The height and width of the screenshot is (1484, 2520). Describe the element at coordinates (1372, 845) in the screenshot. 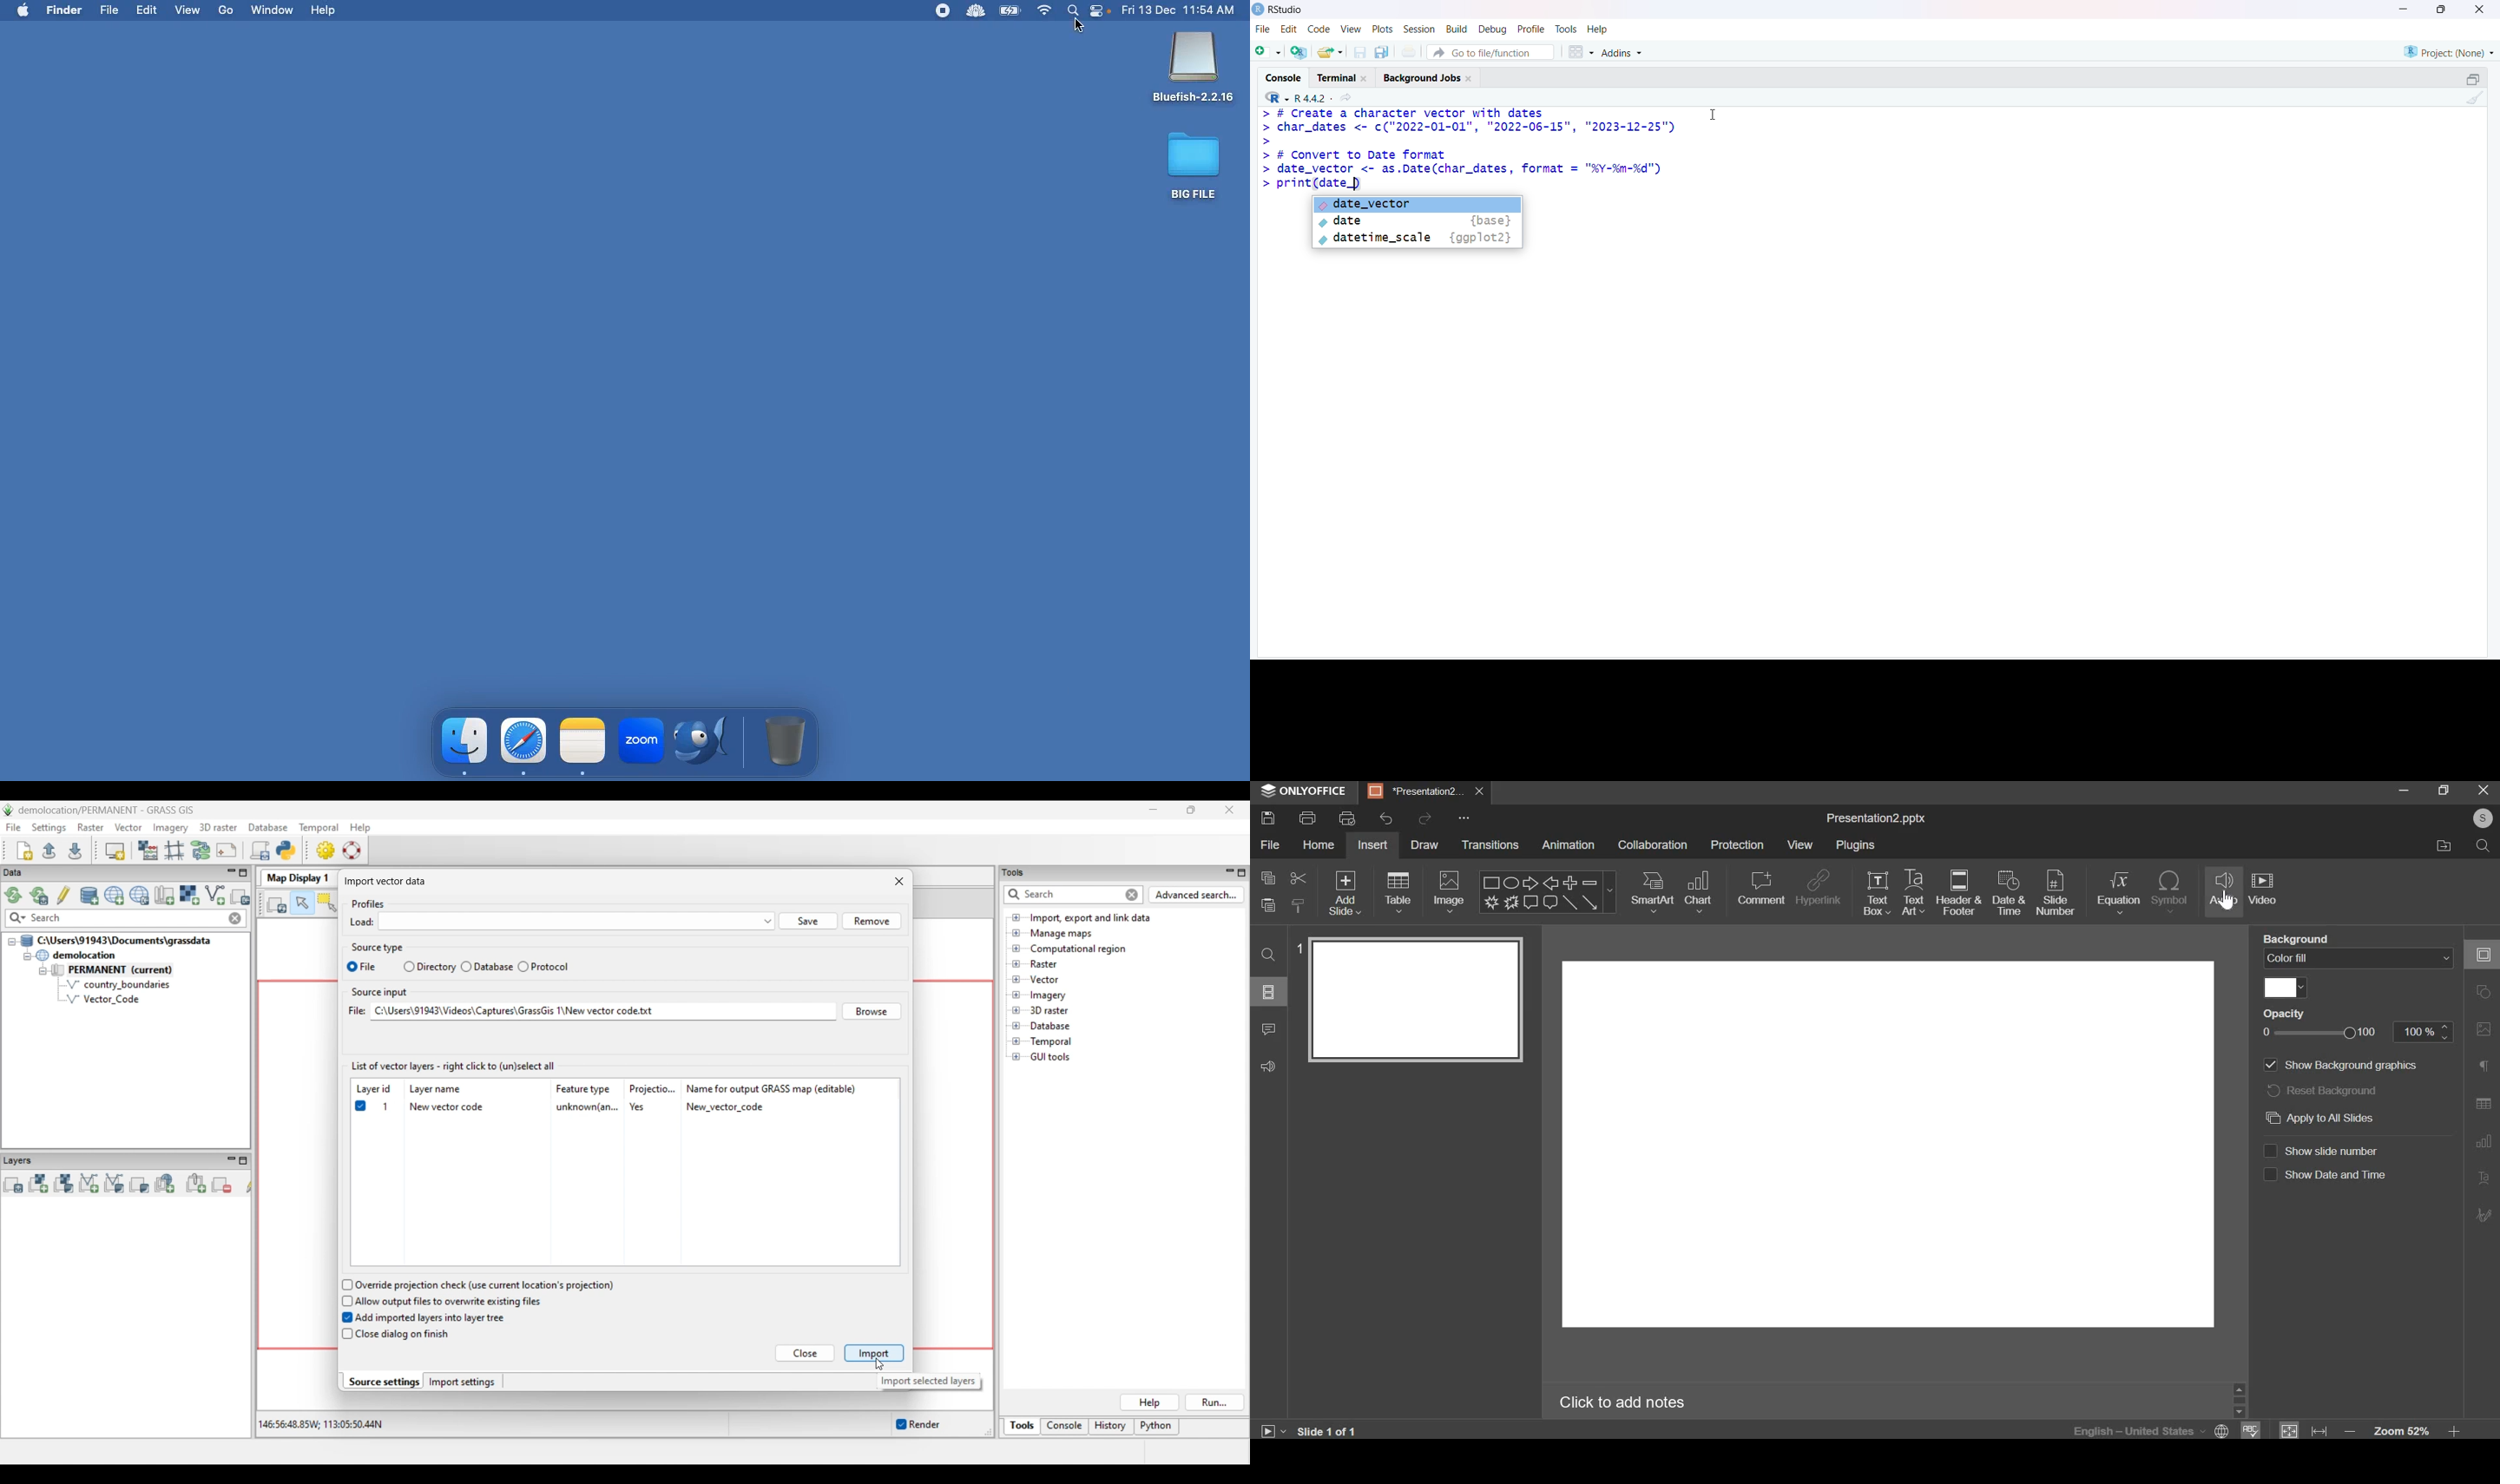

I see `insert` at that location.